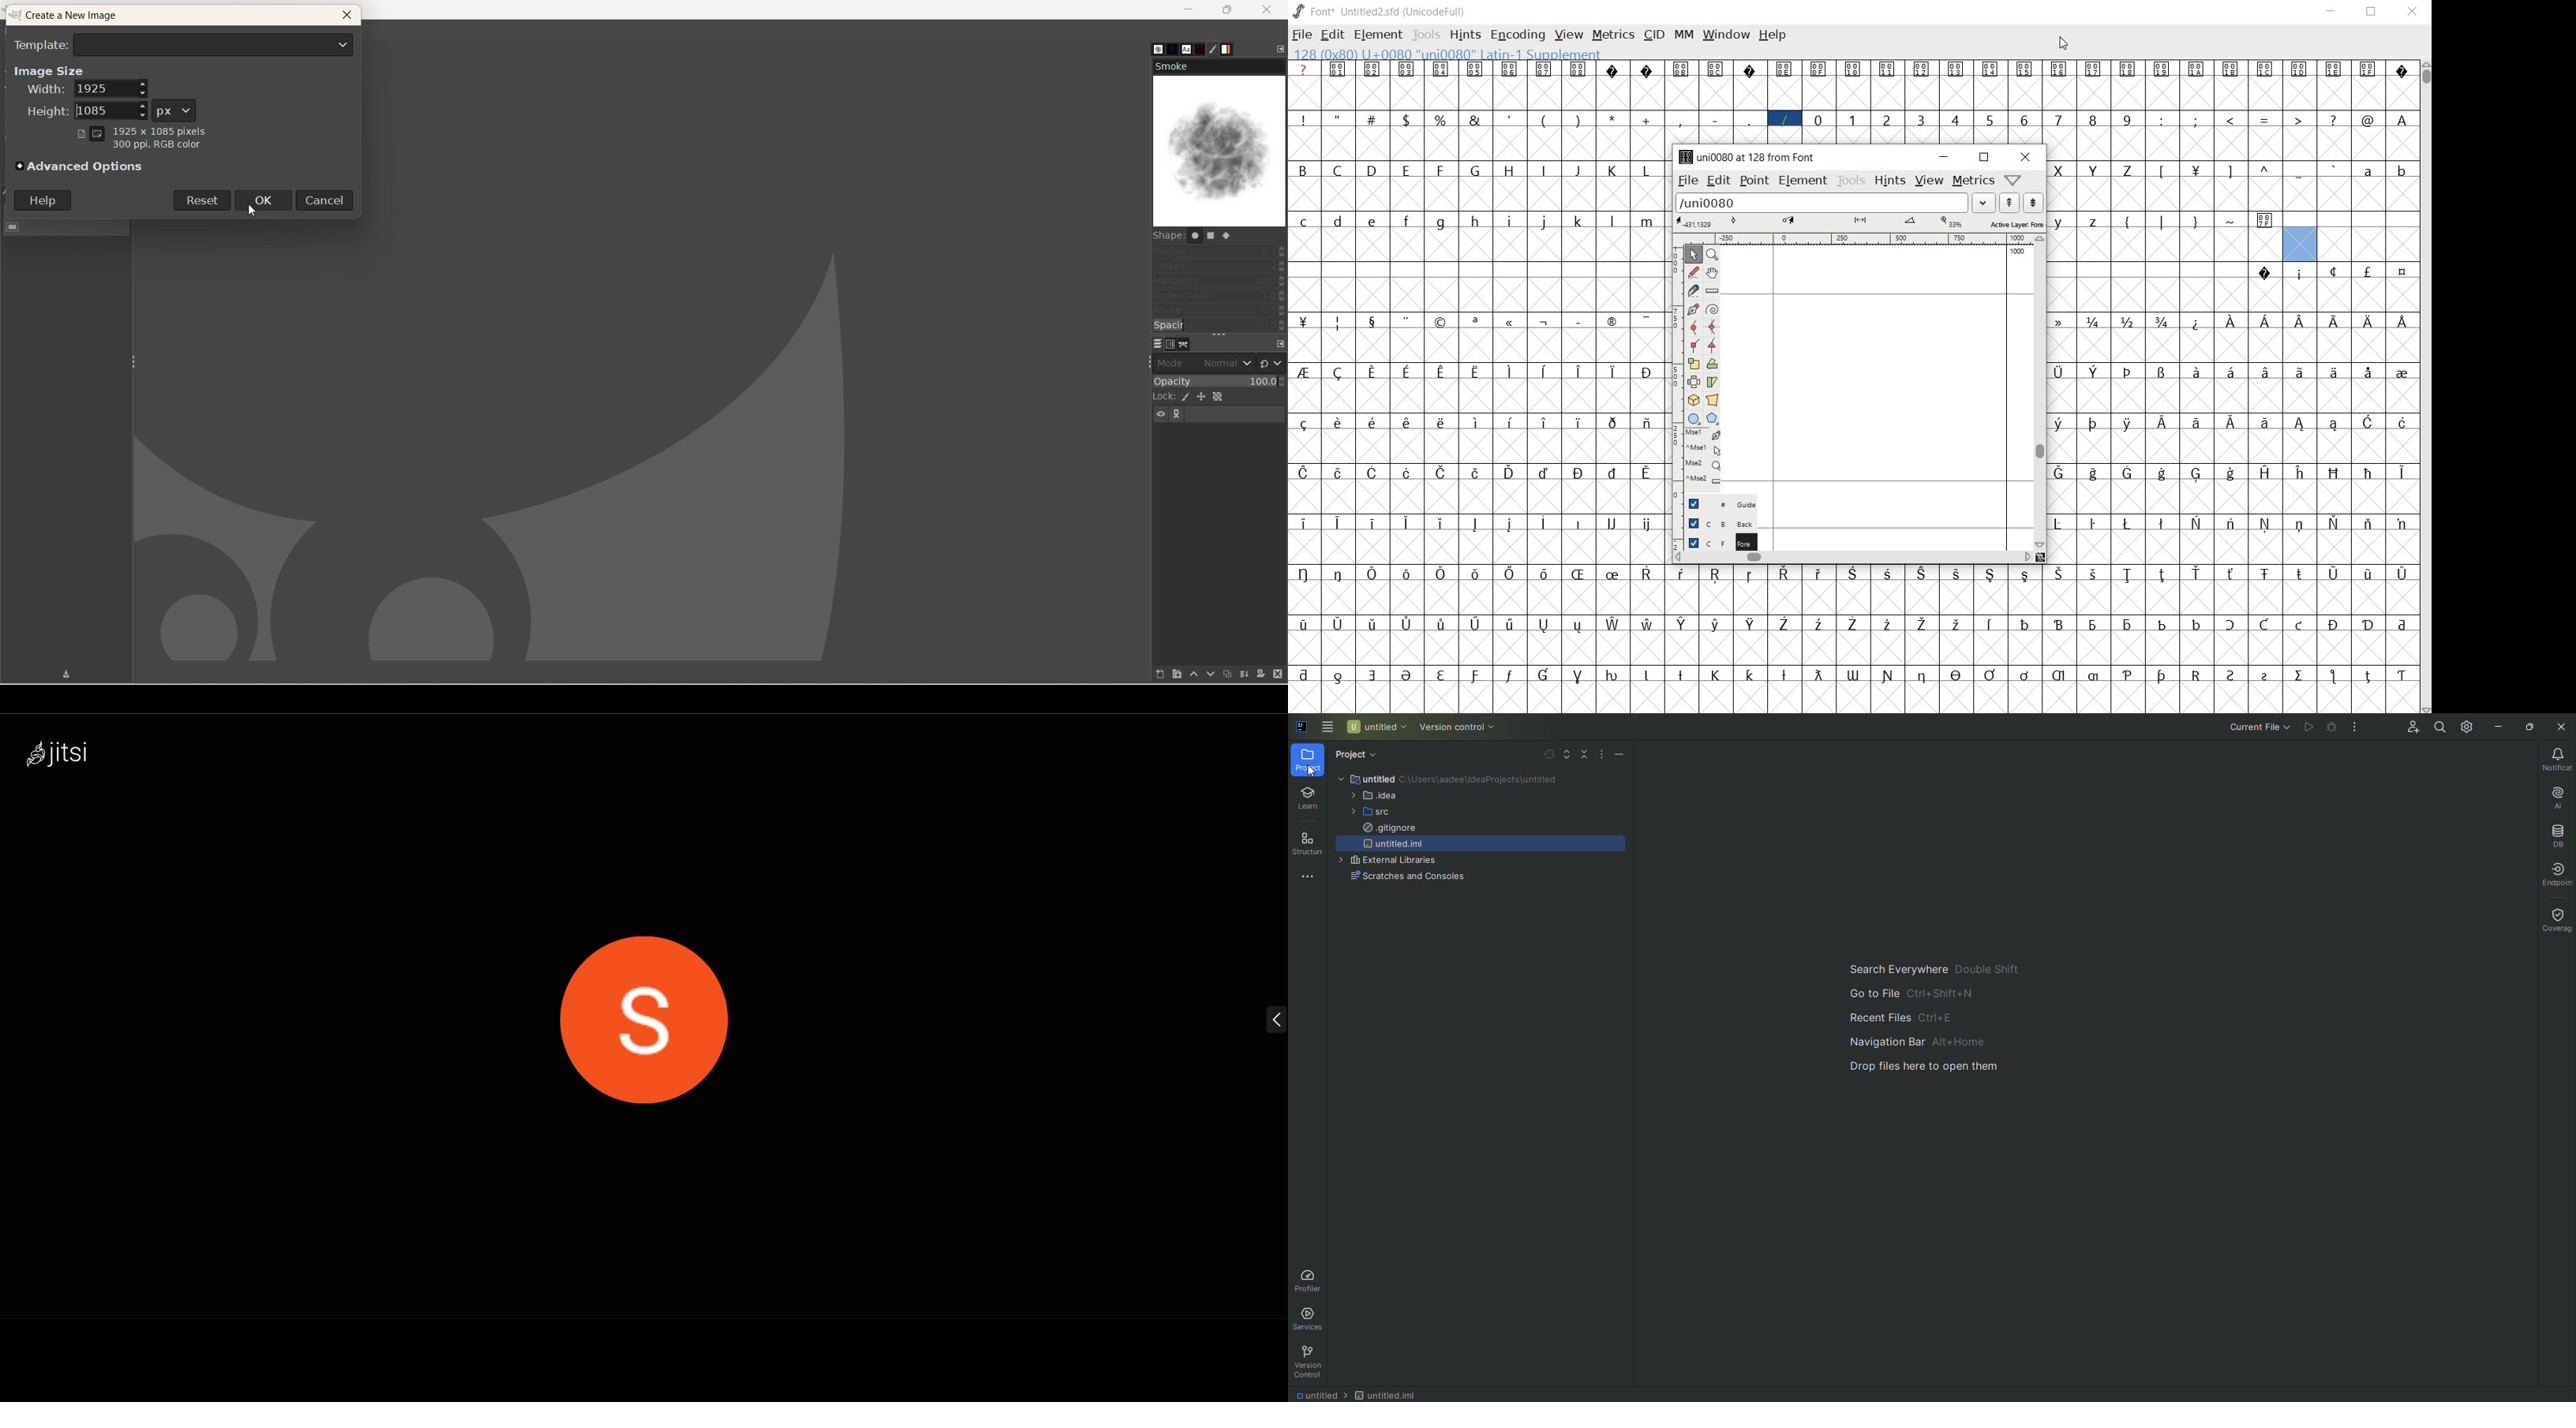 This screenshot has width=2576, height=1428. I want to click on glyph, so click(1819, 625).